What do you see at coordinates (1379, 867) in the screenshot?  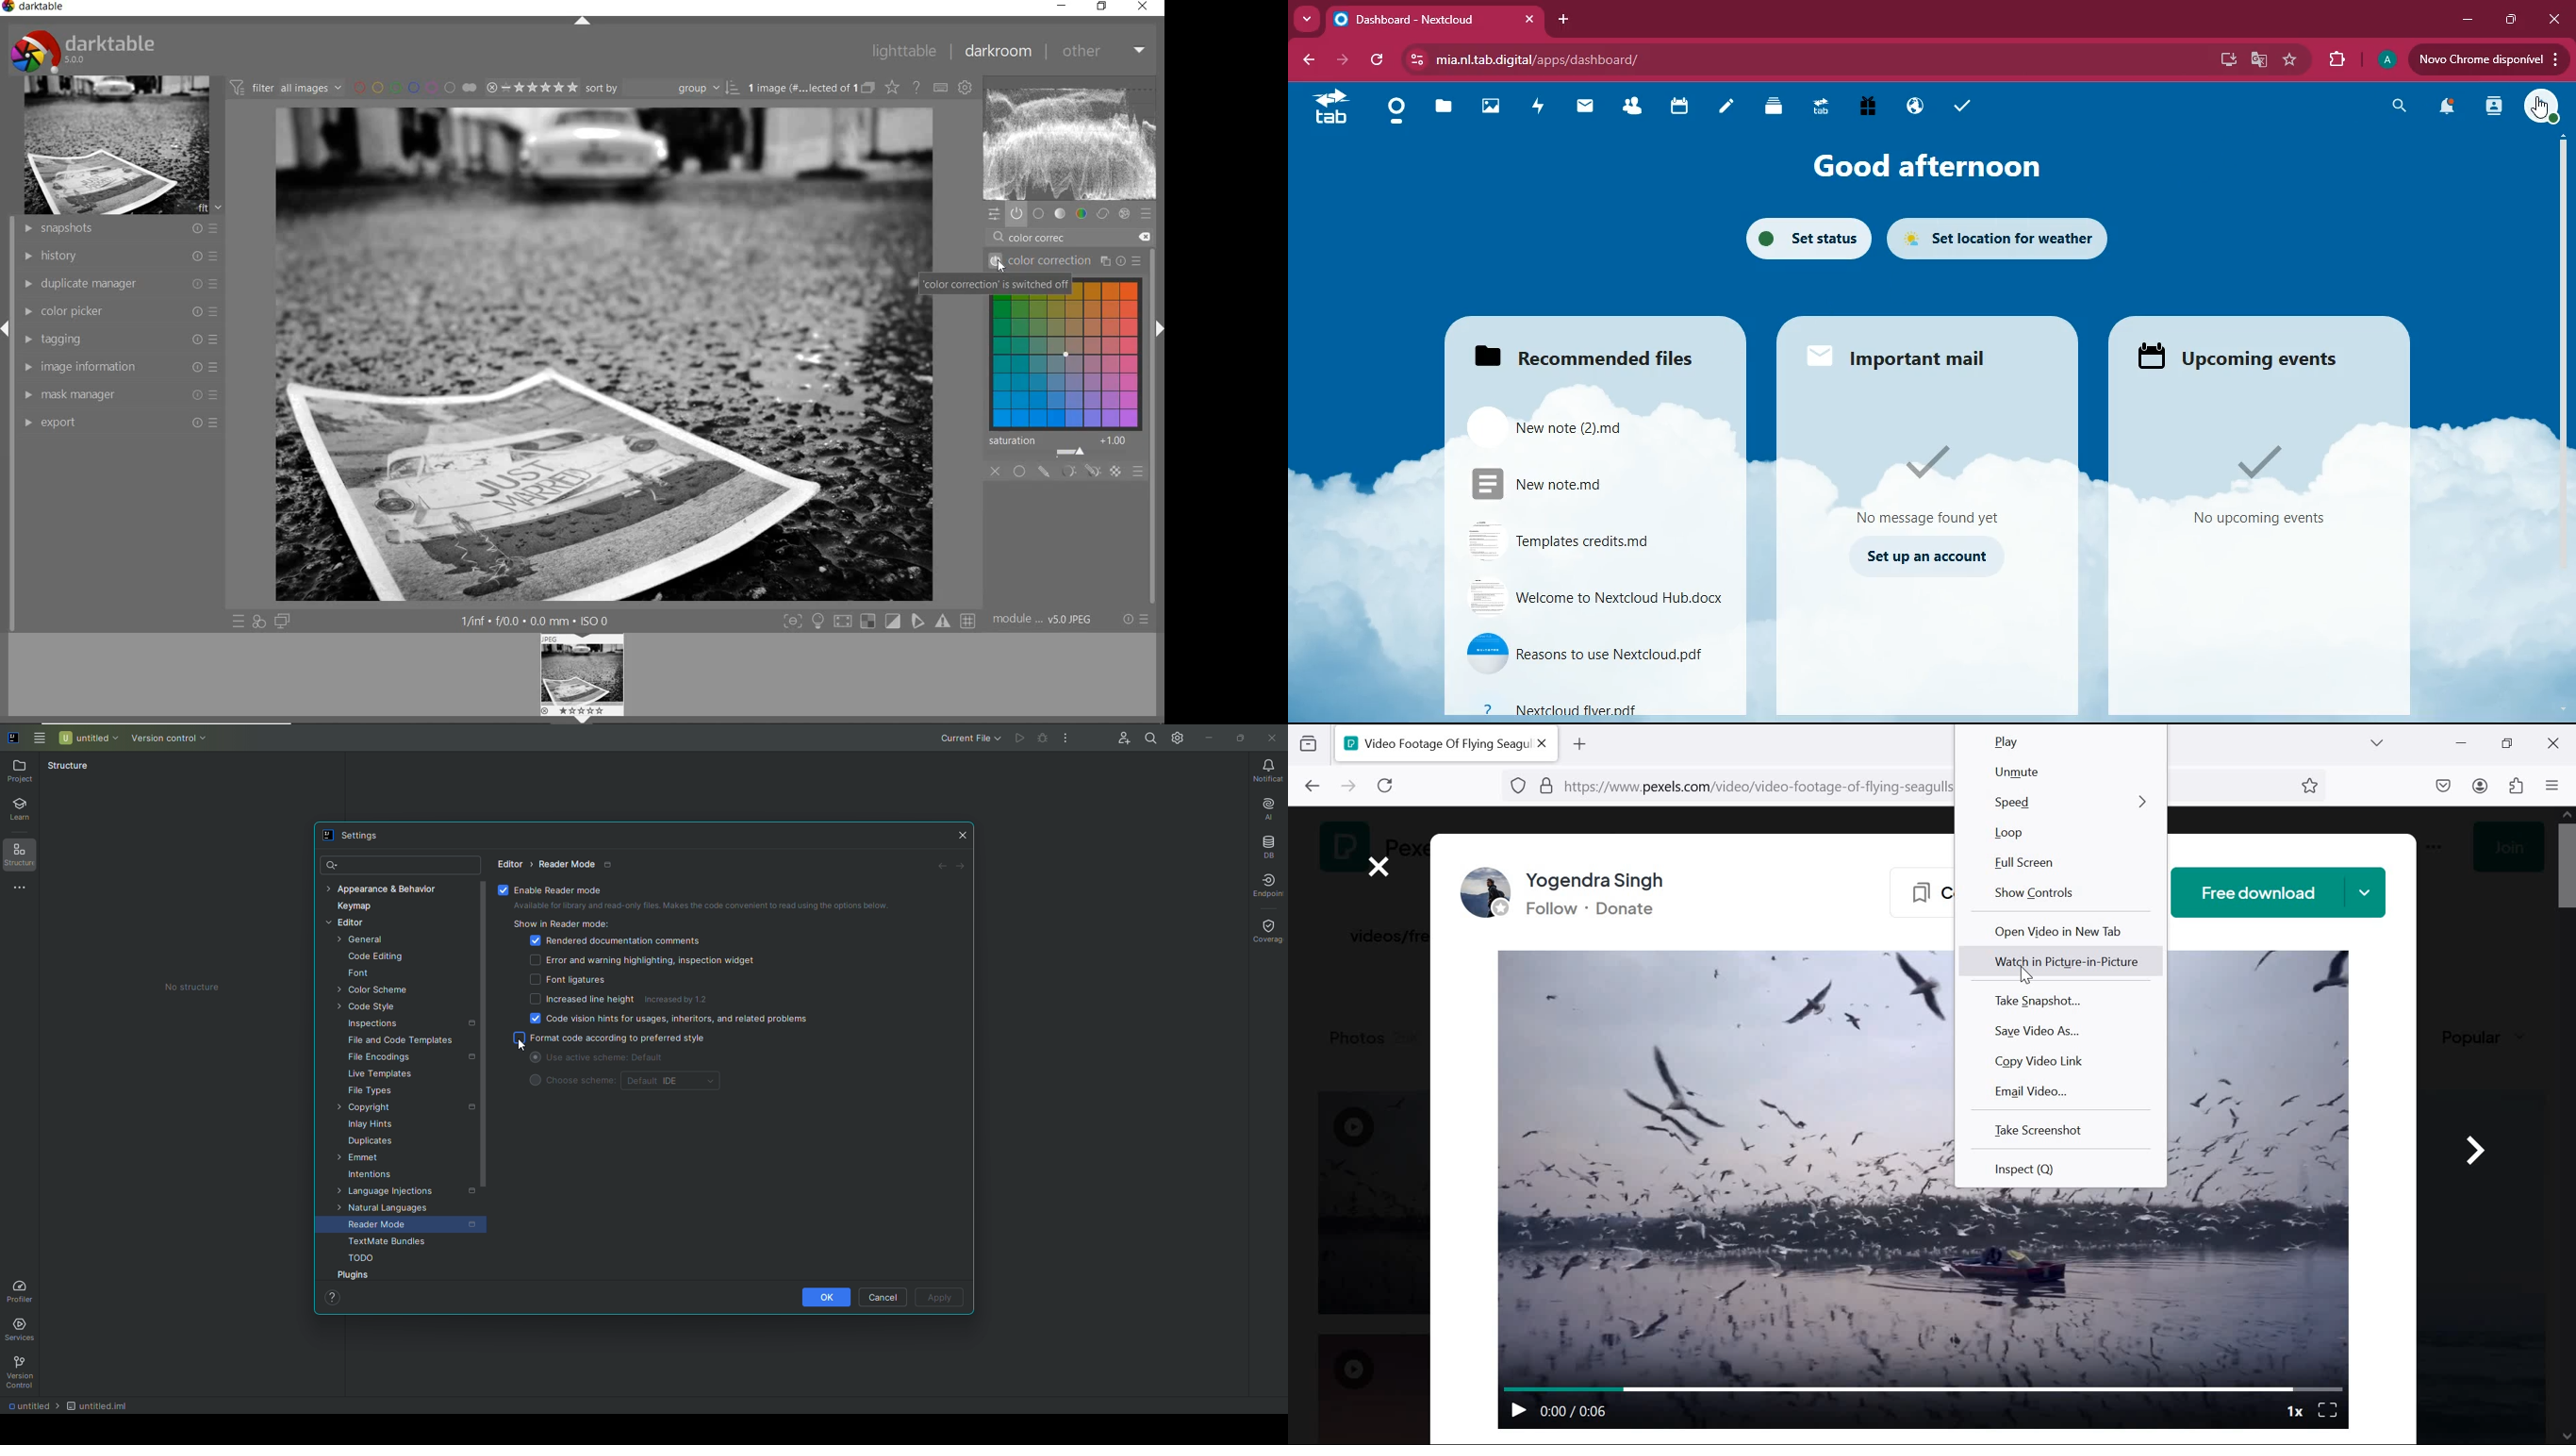 I see `close` at bounding box center [1379, 867].